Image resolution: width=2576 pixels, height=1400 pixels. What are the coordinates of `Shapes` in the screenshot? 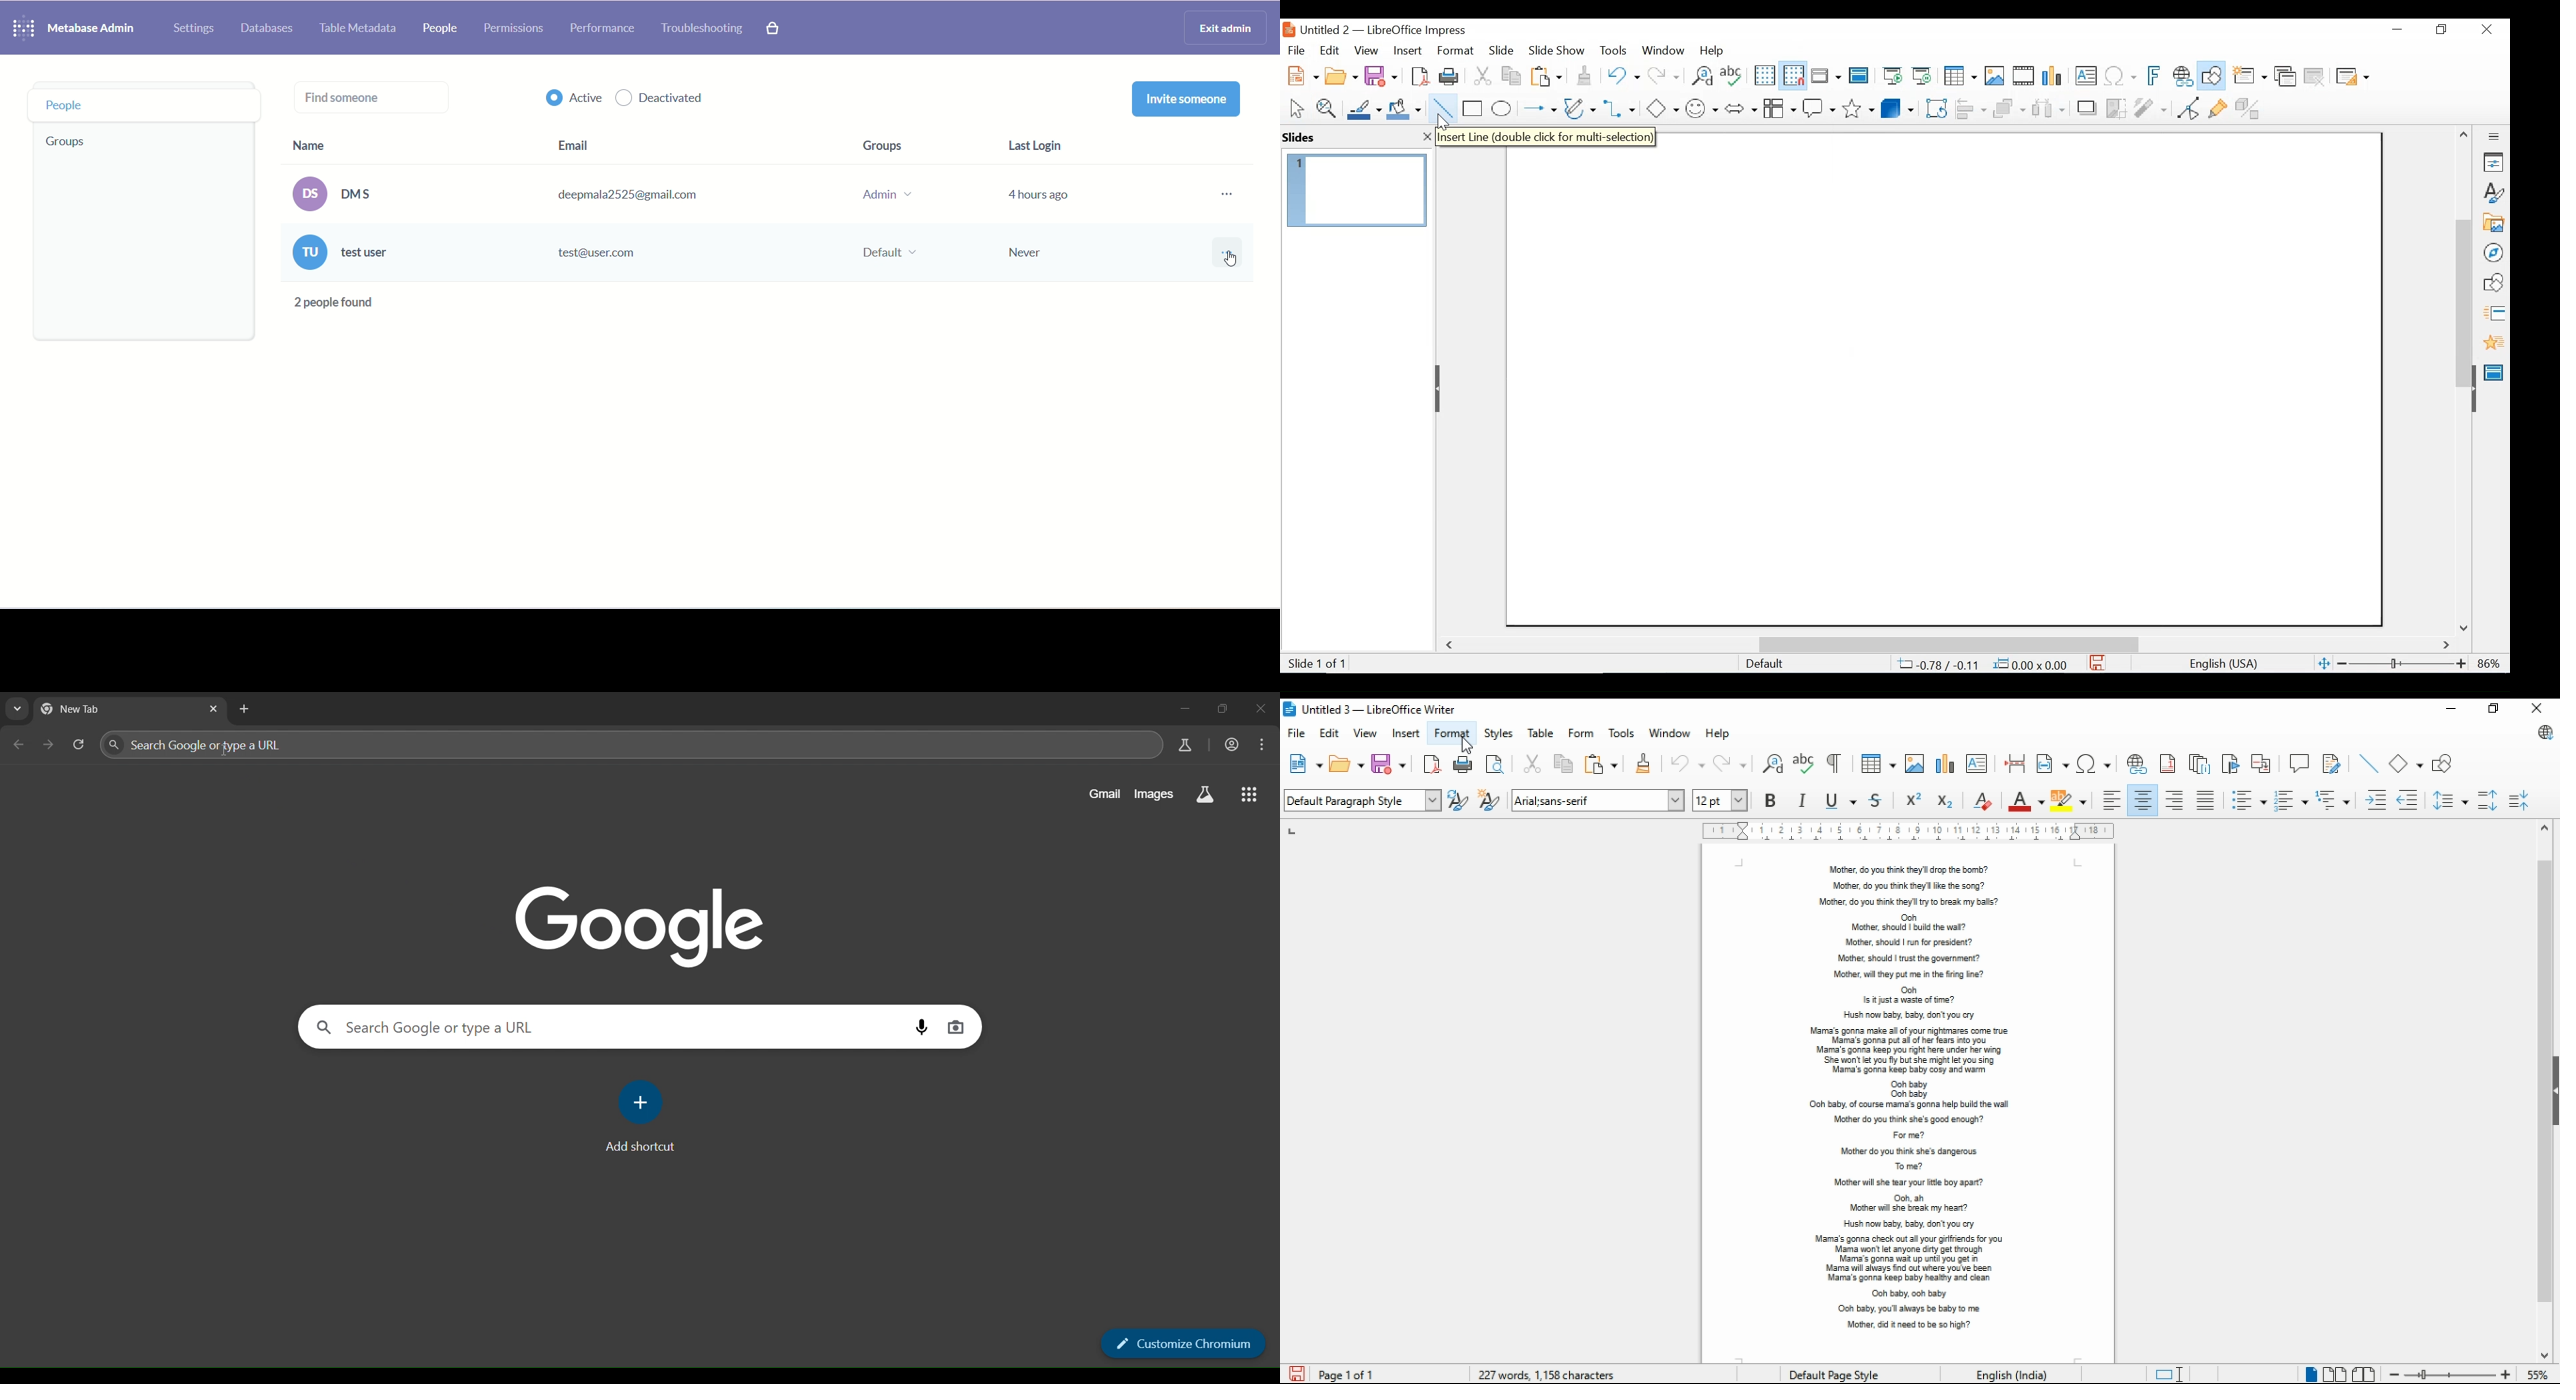 It's located at (2494, 283).